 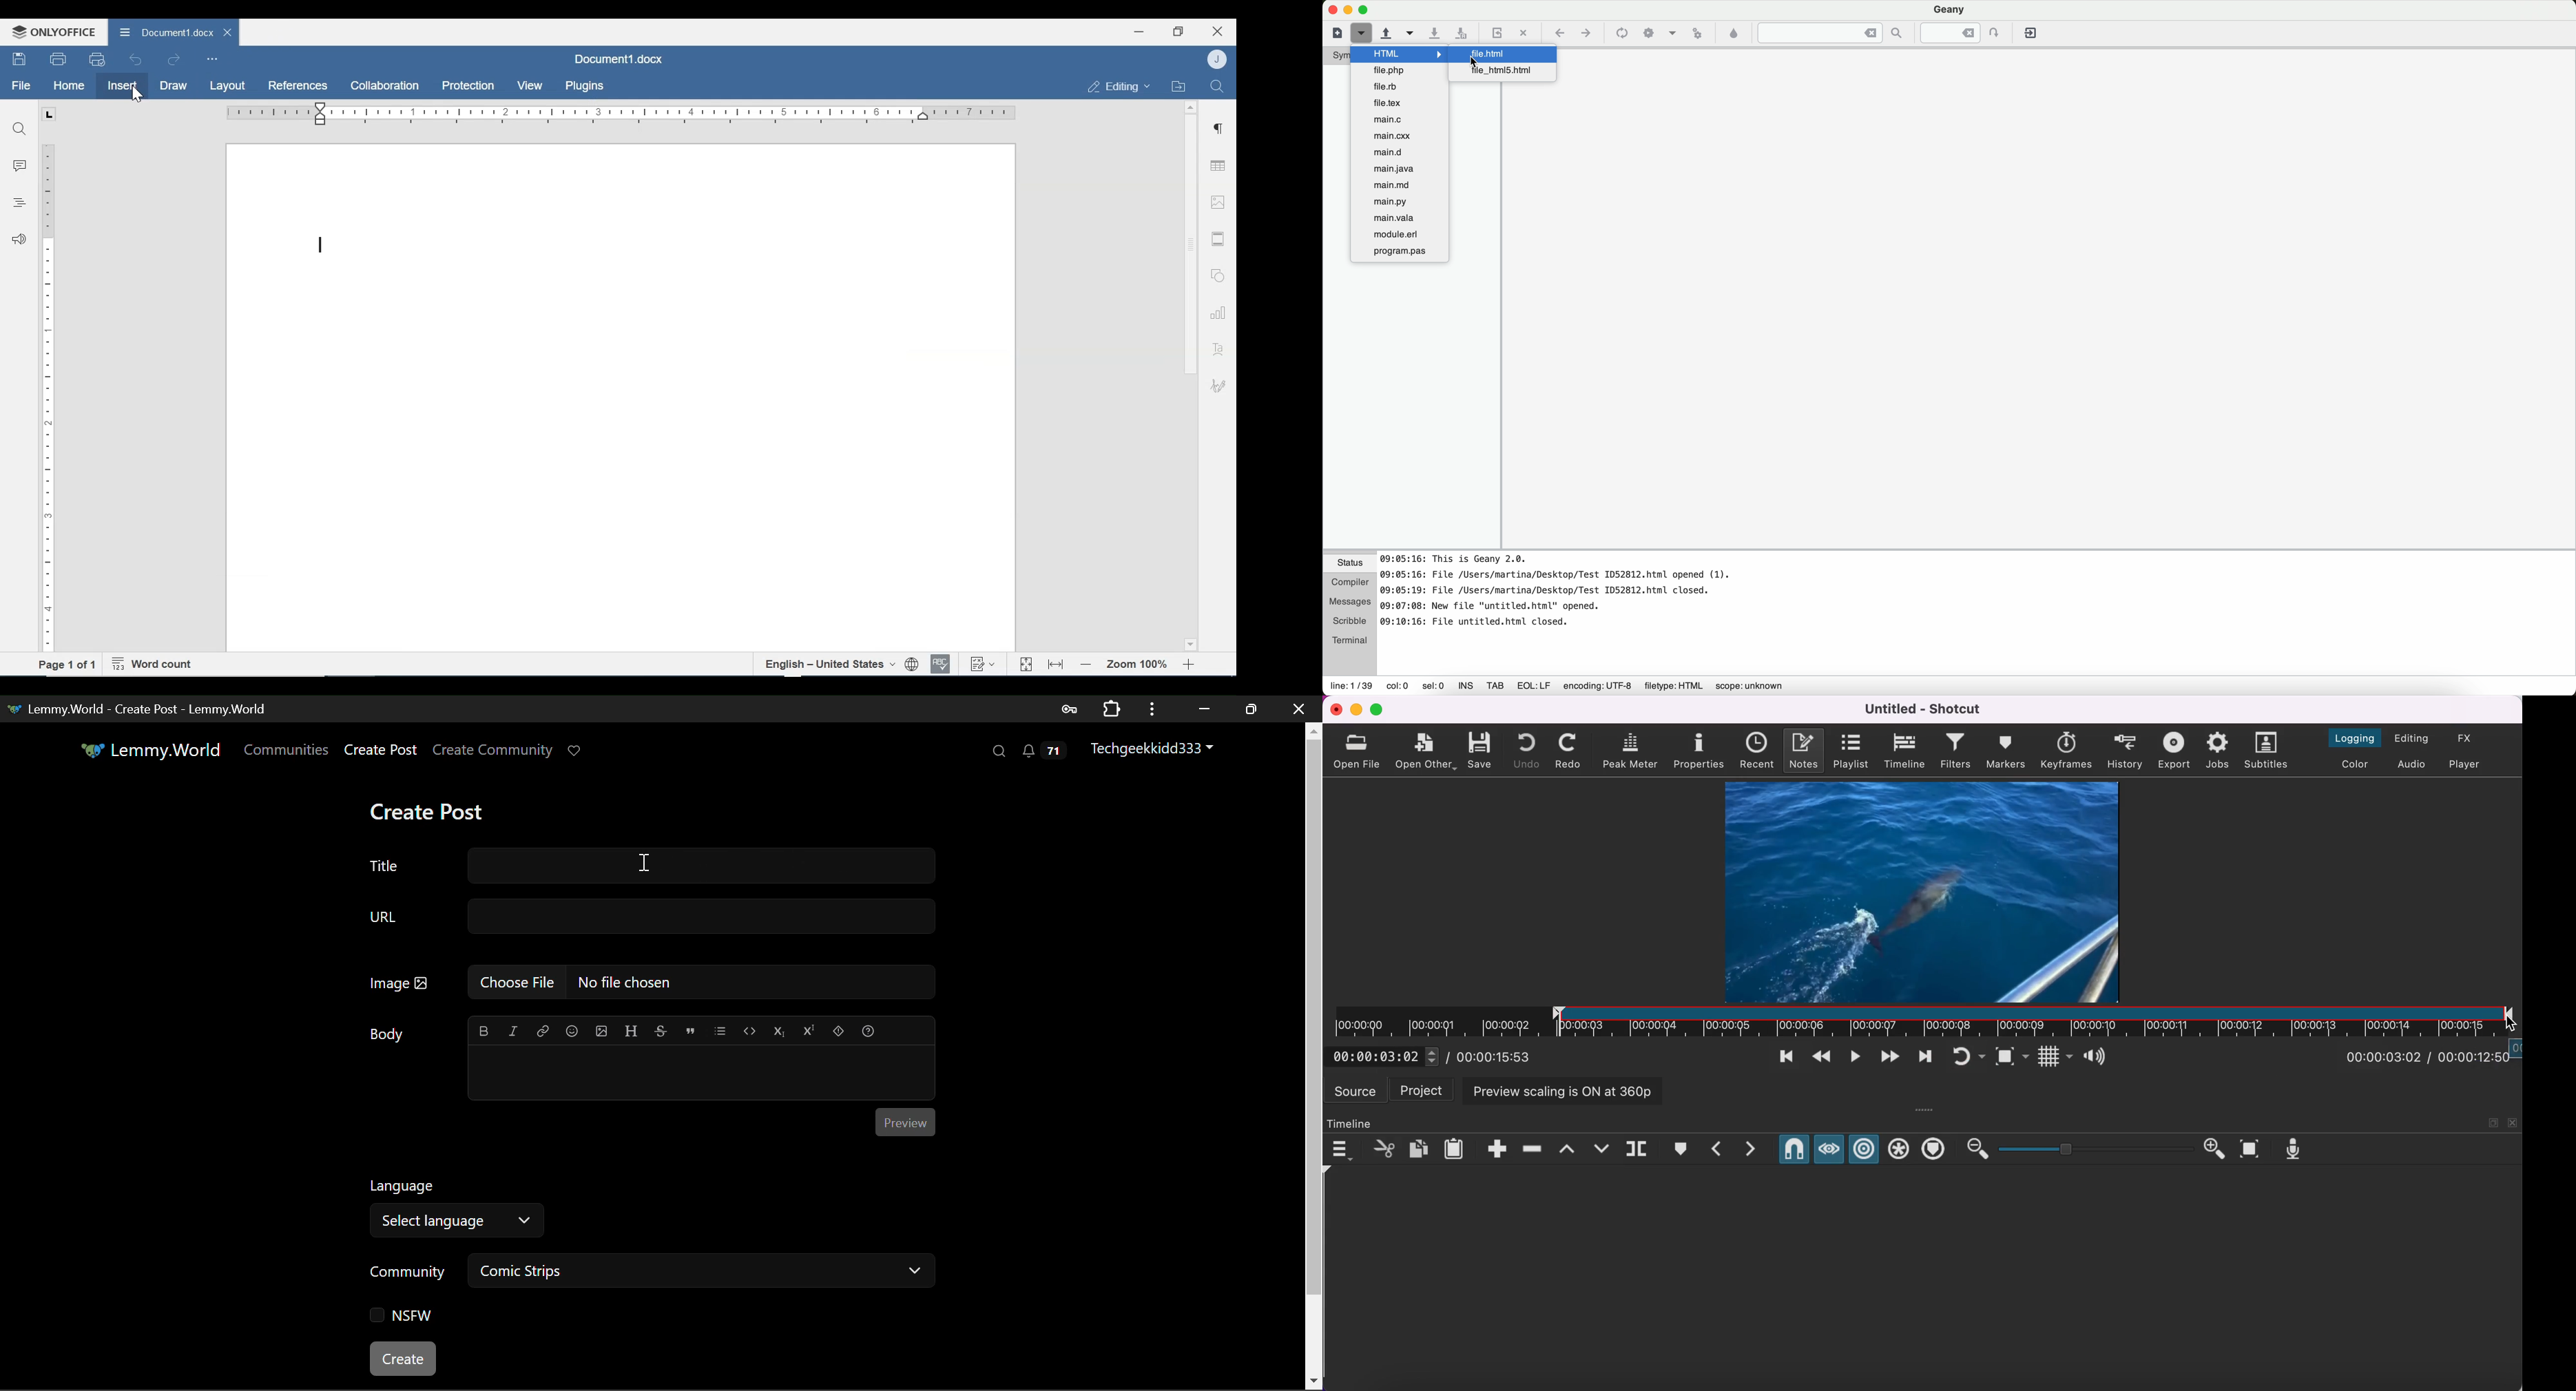 What do you see at coordinates (1251, 707) in the screenshot?
I see `Minimize Window` at bounding box center [1251, 707].